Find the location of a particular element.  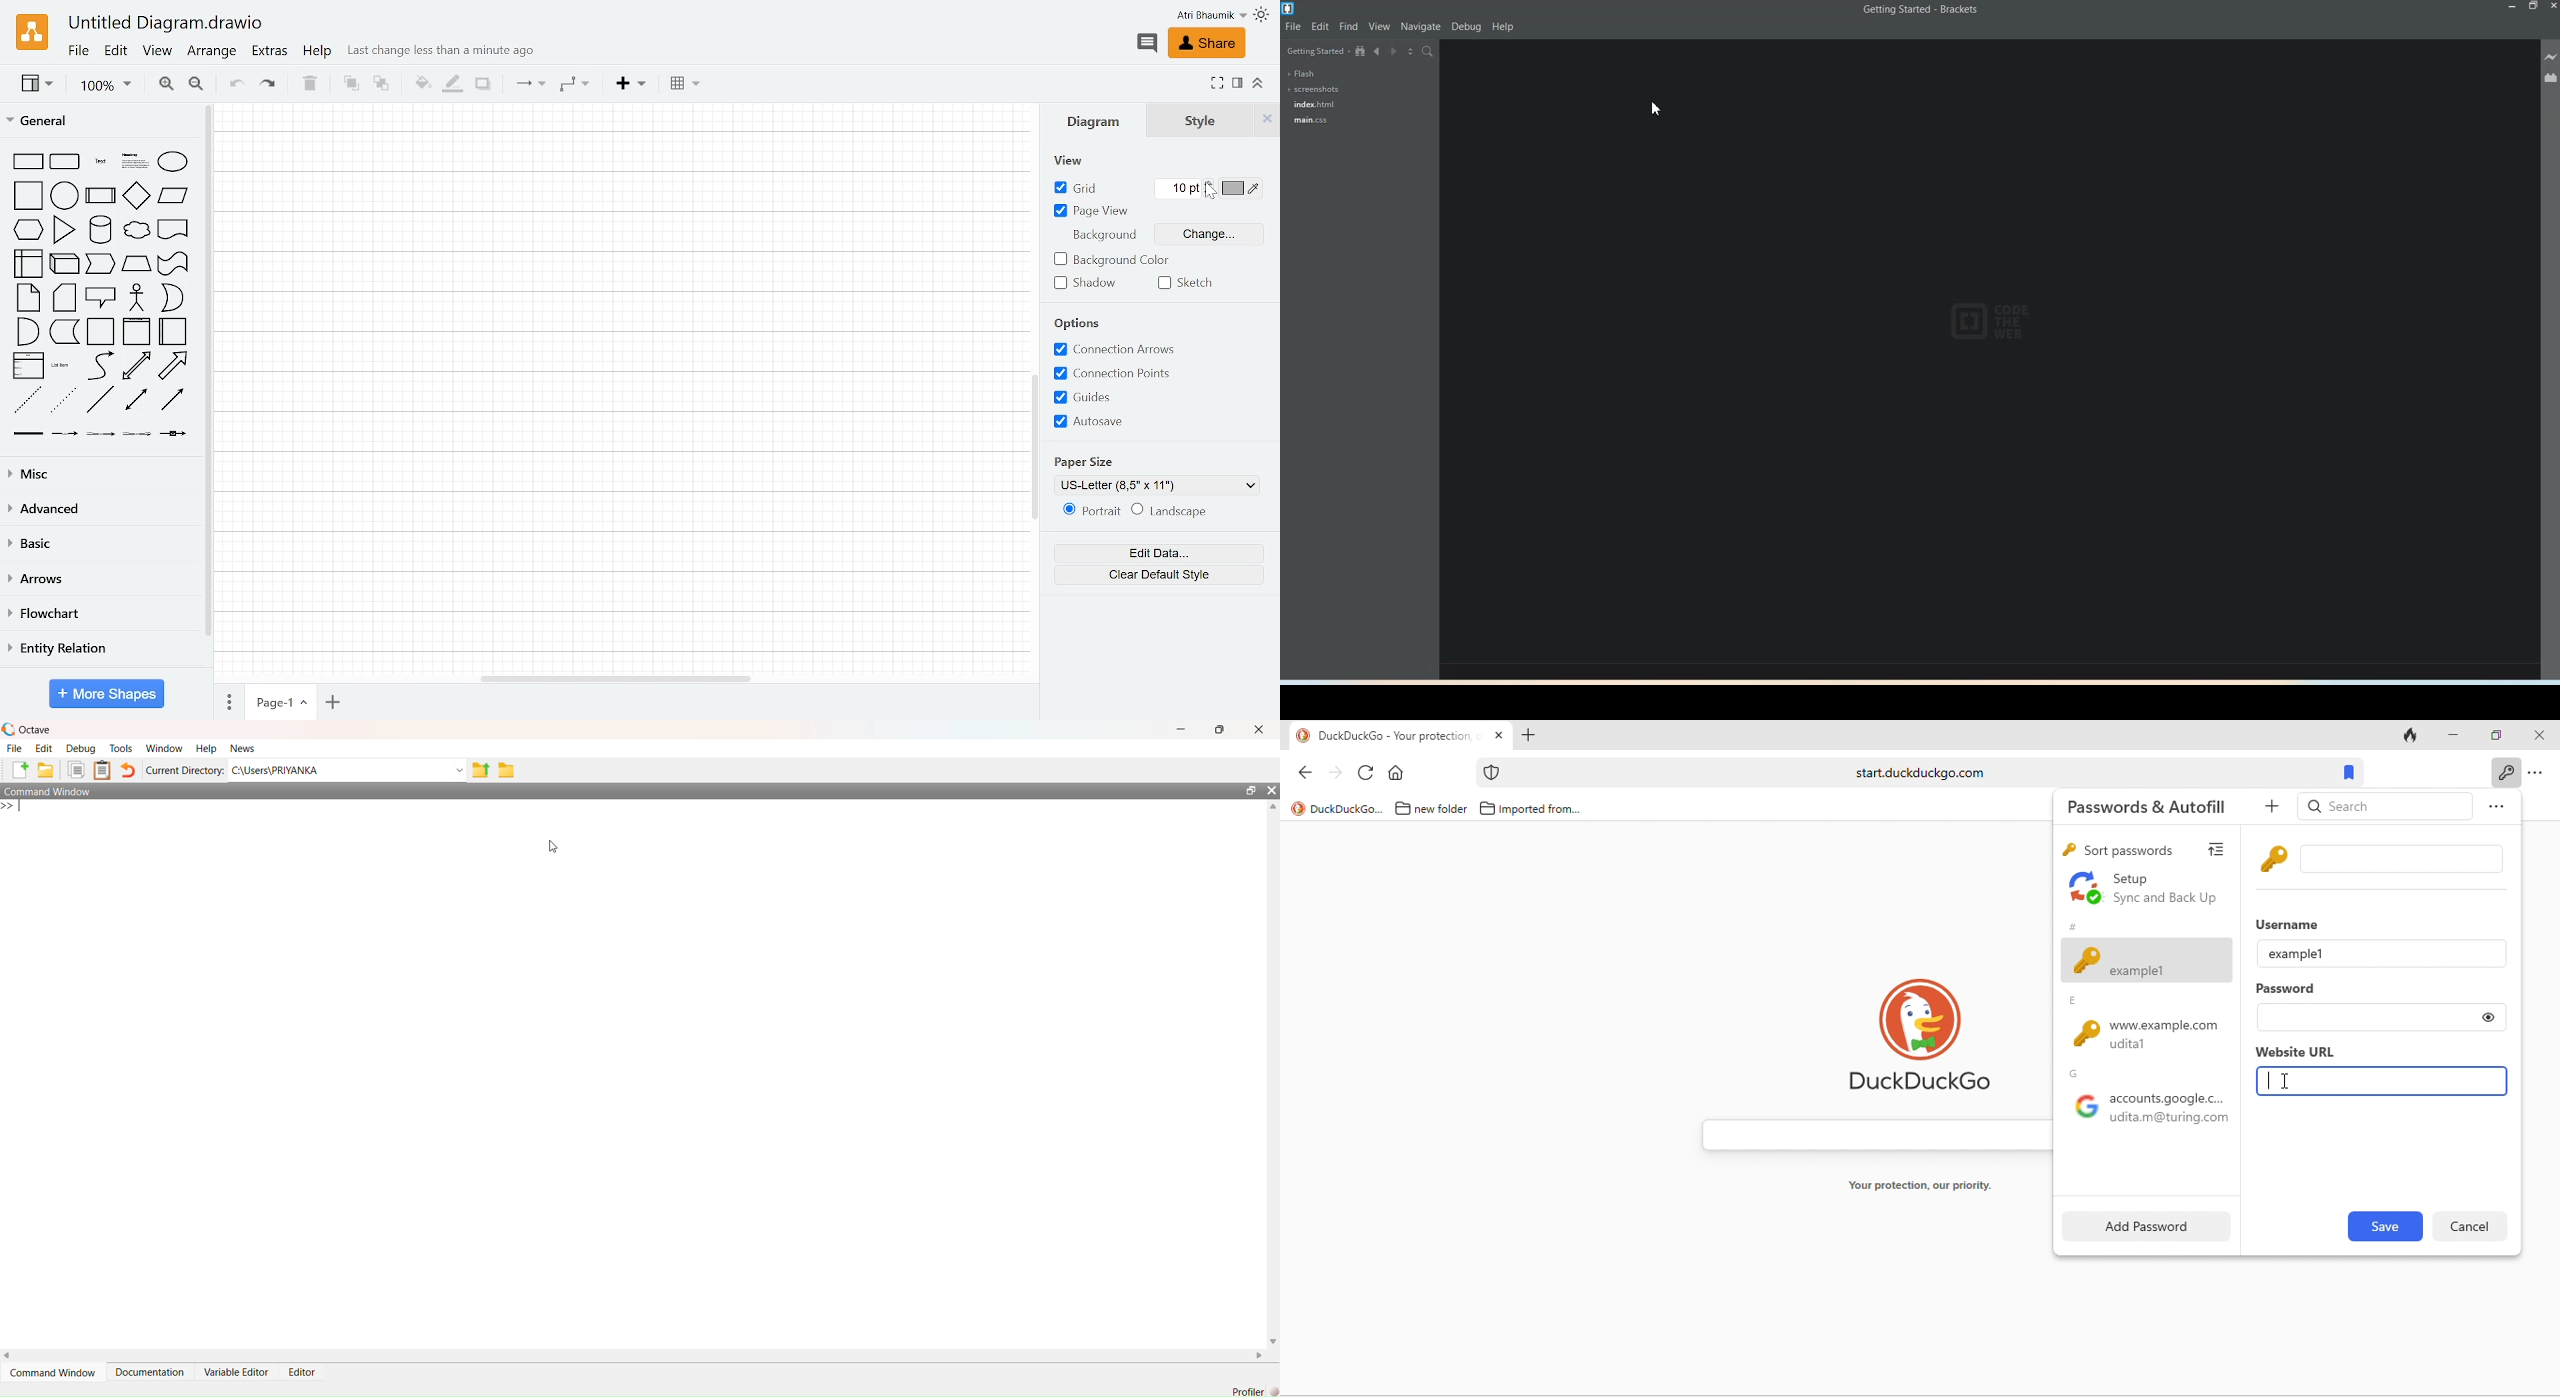

close is located at coordinates (2537, 736).